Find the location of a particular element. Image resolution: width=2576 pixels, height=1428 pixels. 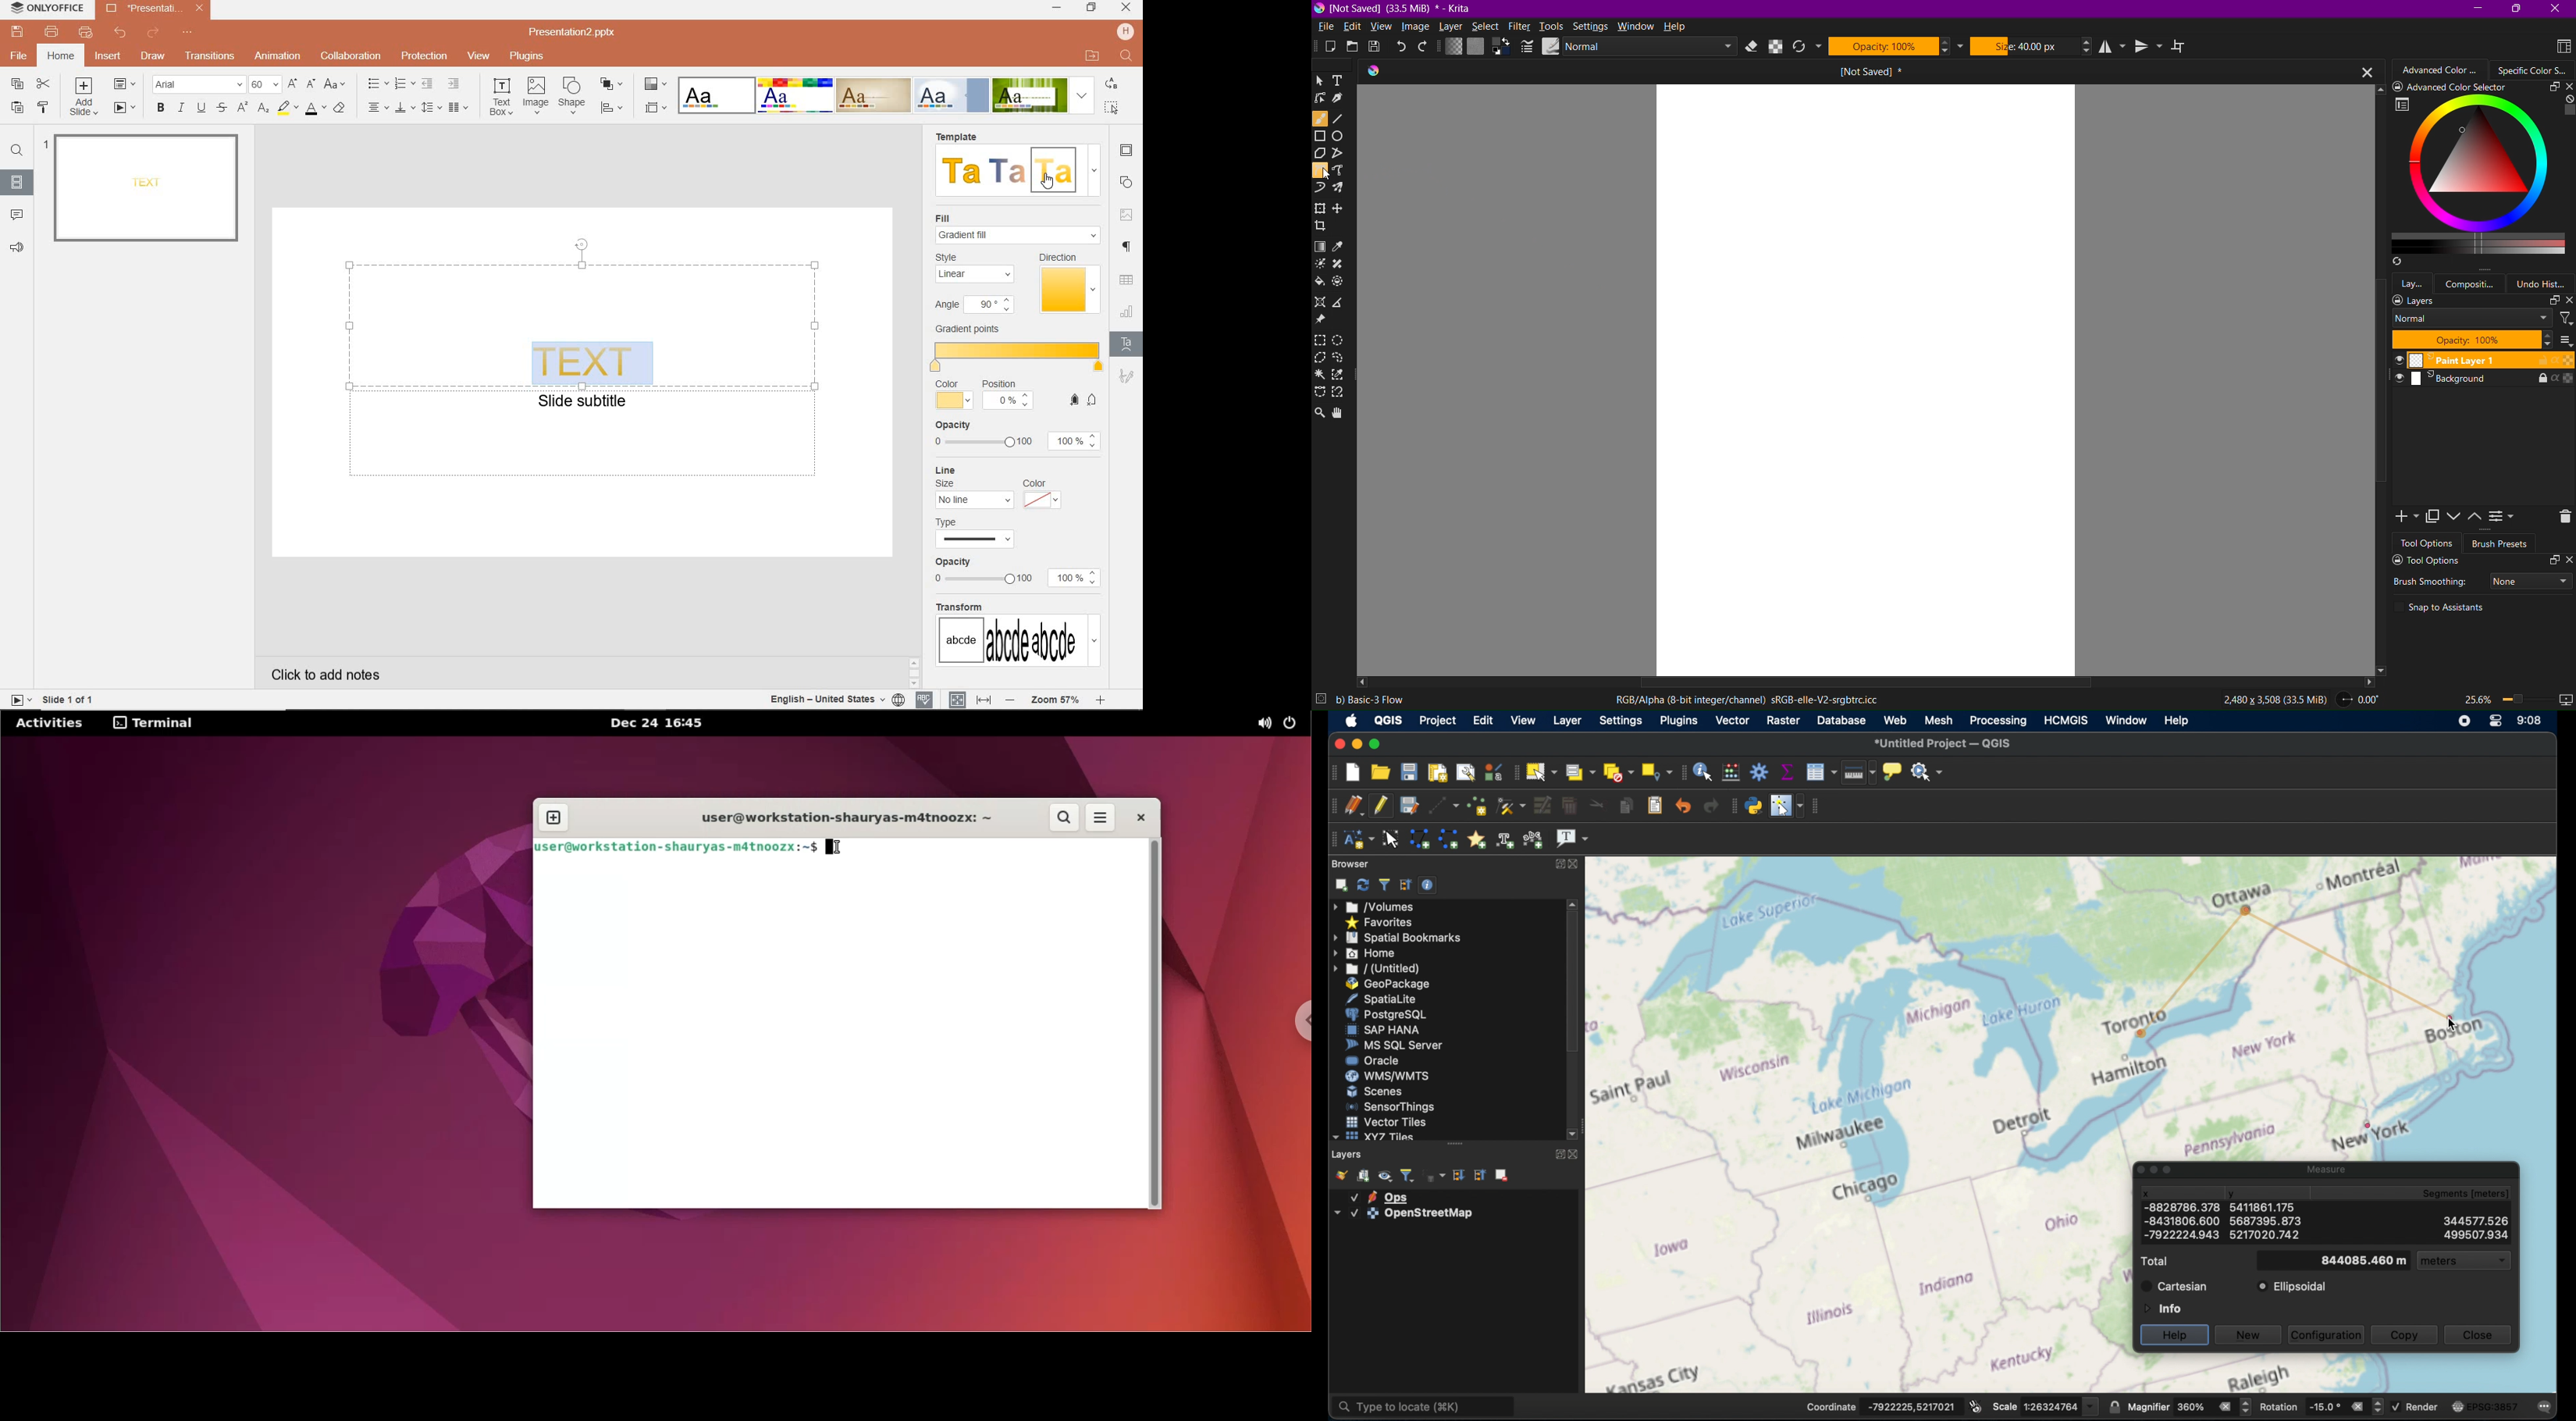

switches mouse cursor to configurable position is located at coordinates (1788, 806).